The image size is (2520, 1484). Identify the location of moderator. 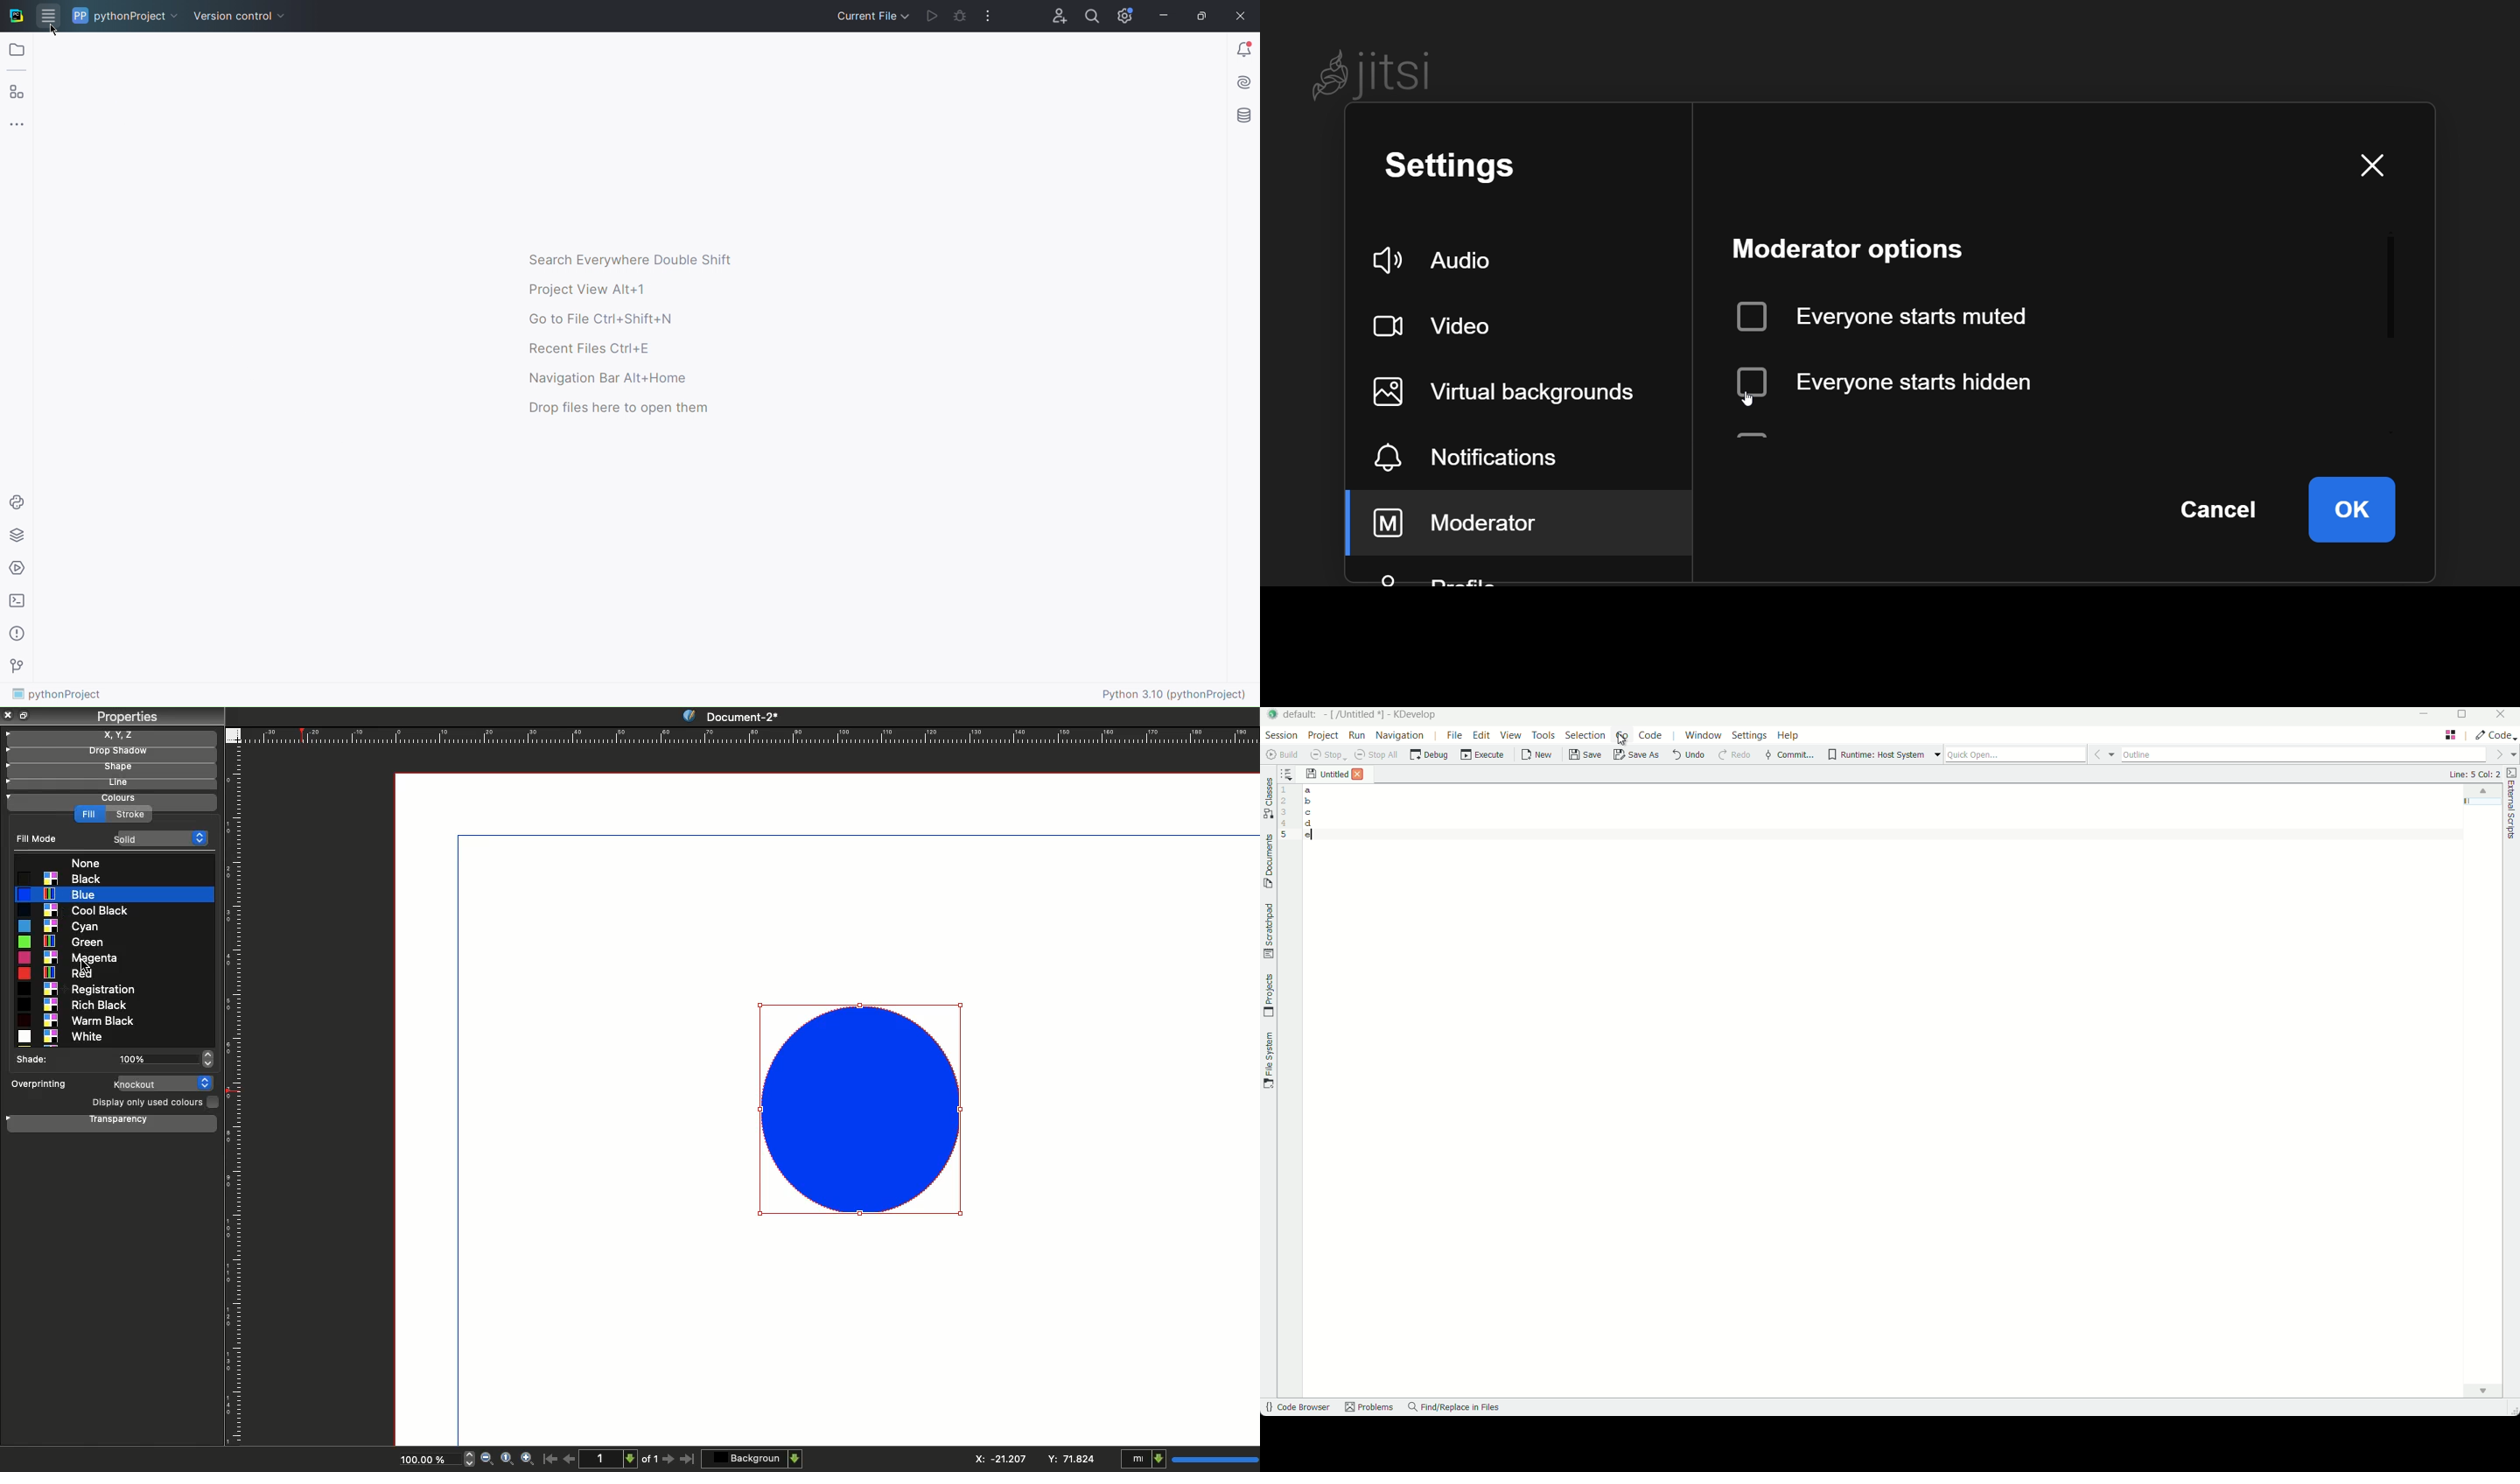
(1469, 522).